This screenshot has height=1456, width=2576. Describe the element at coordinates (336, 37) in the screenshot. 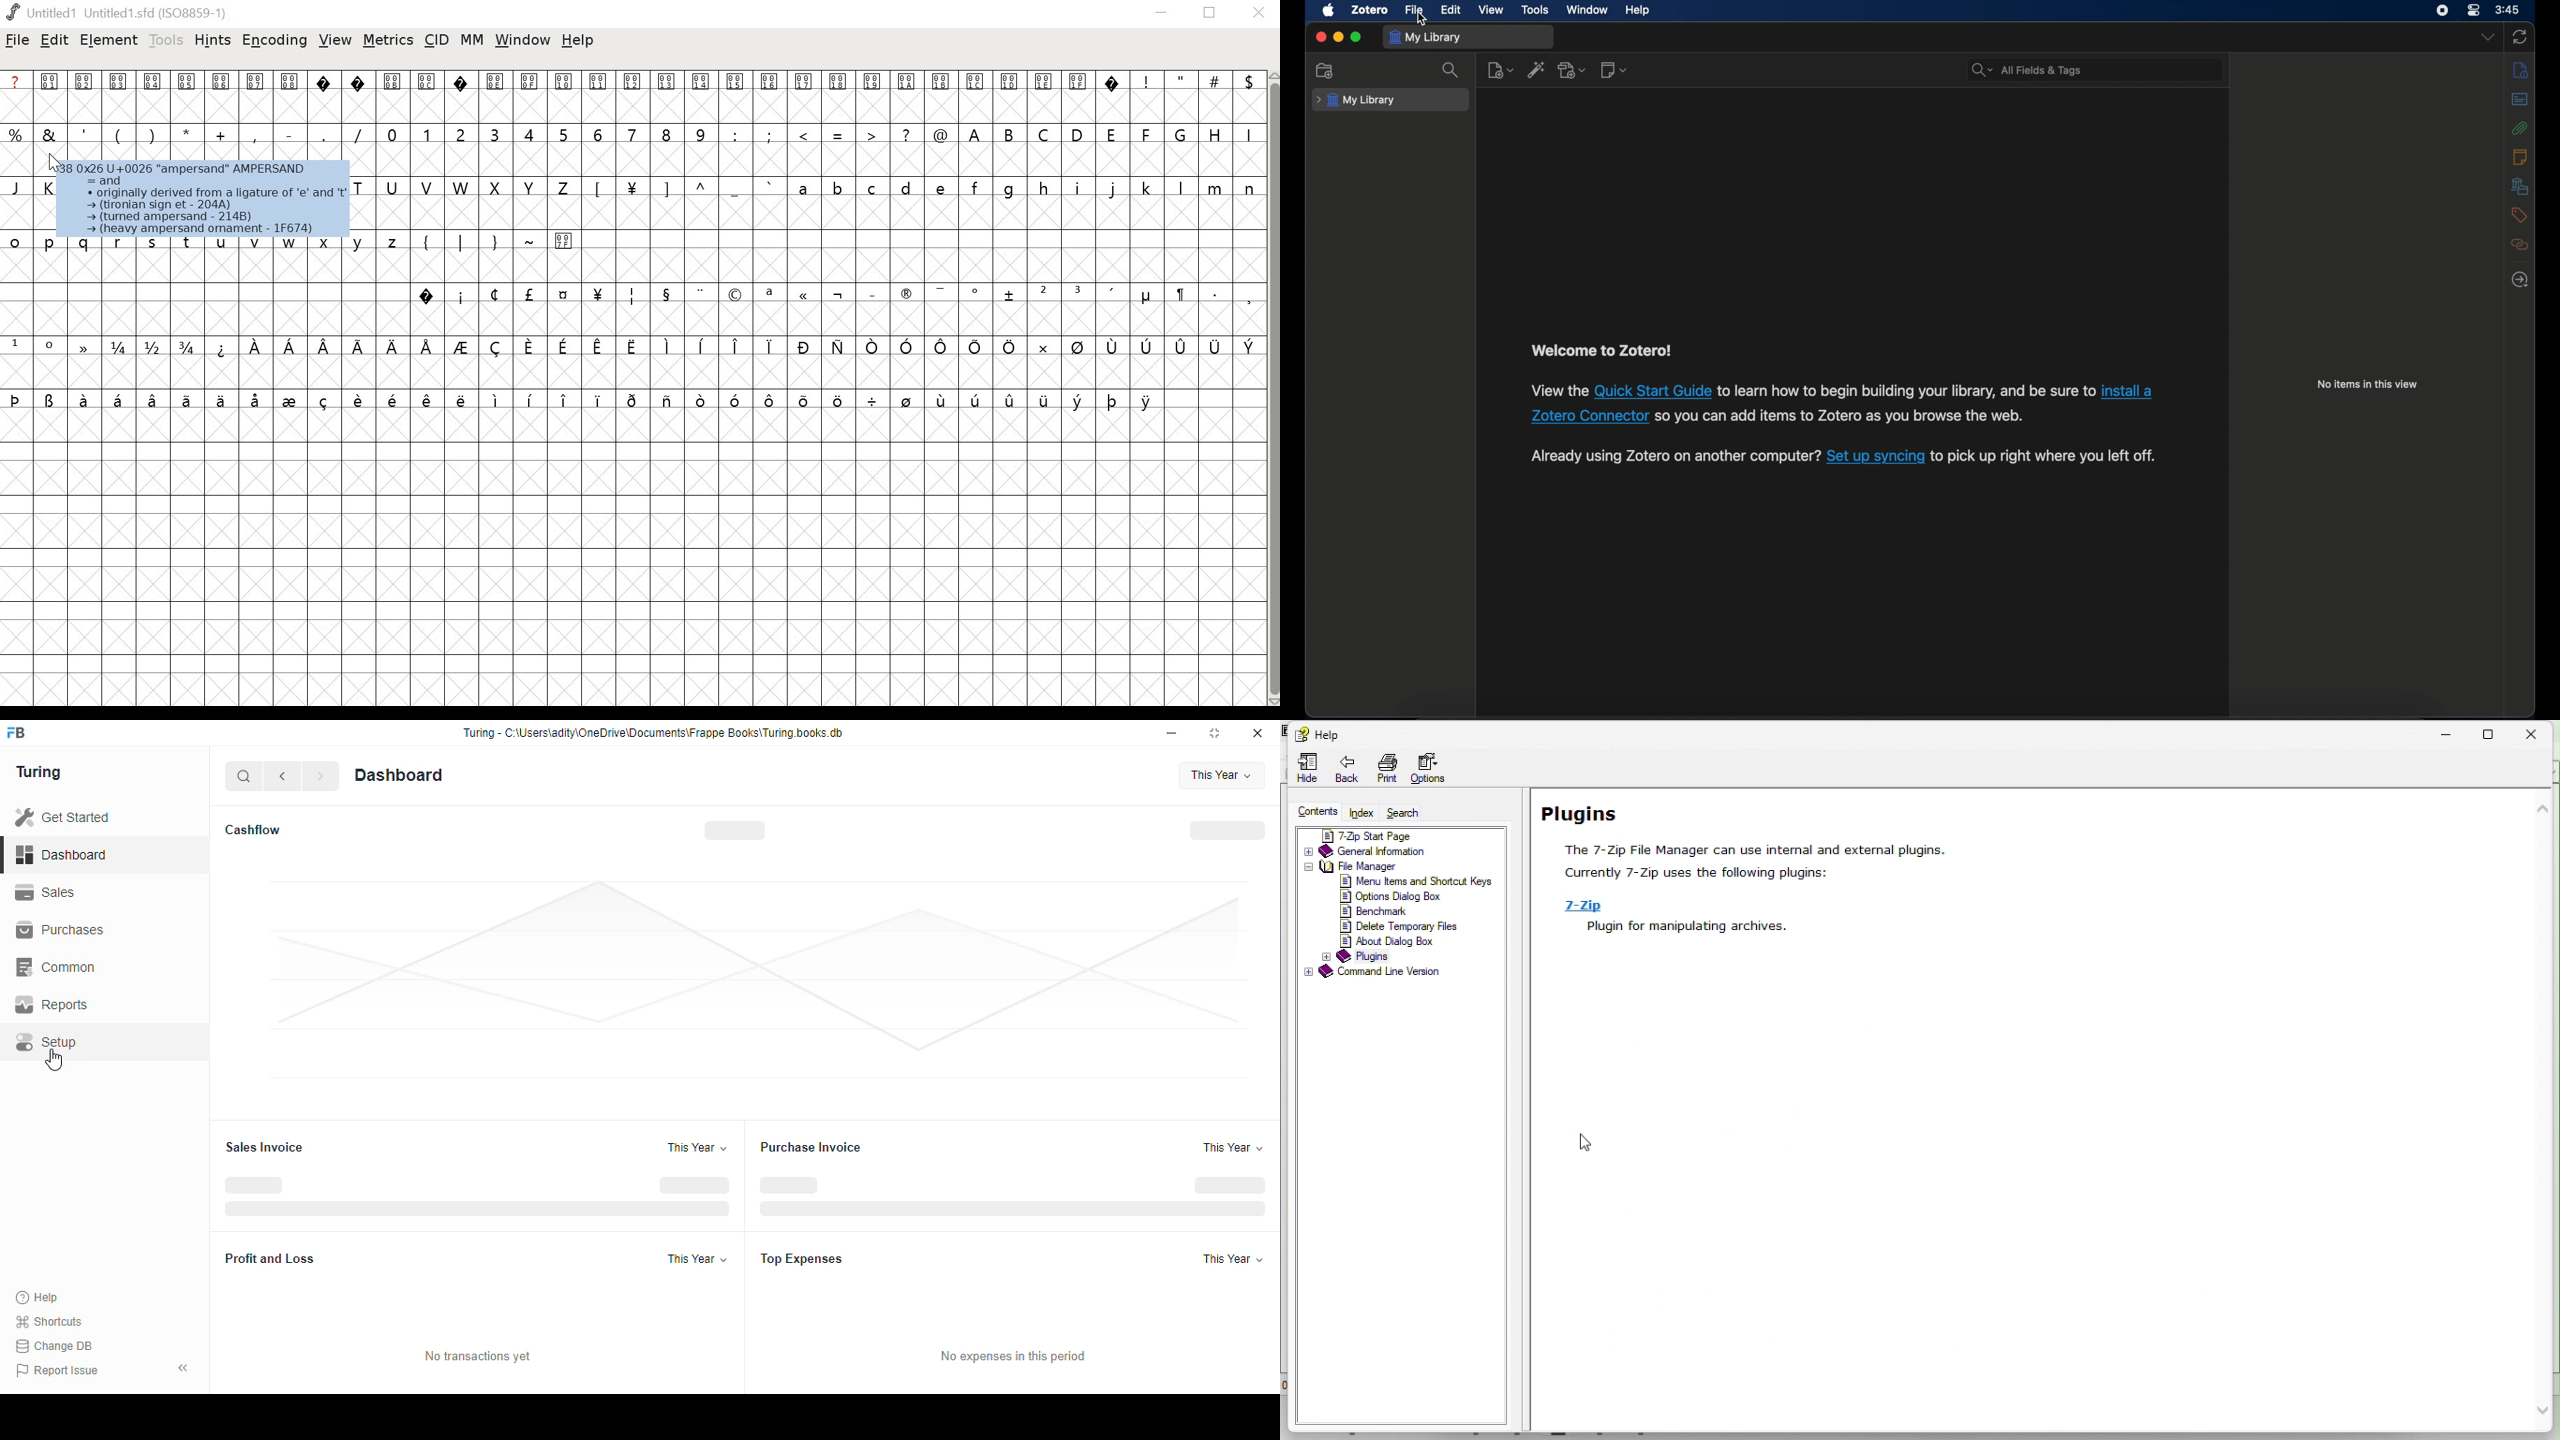

I see `view` at that location.